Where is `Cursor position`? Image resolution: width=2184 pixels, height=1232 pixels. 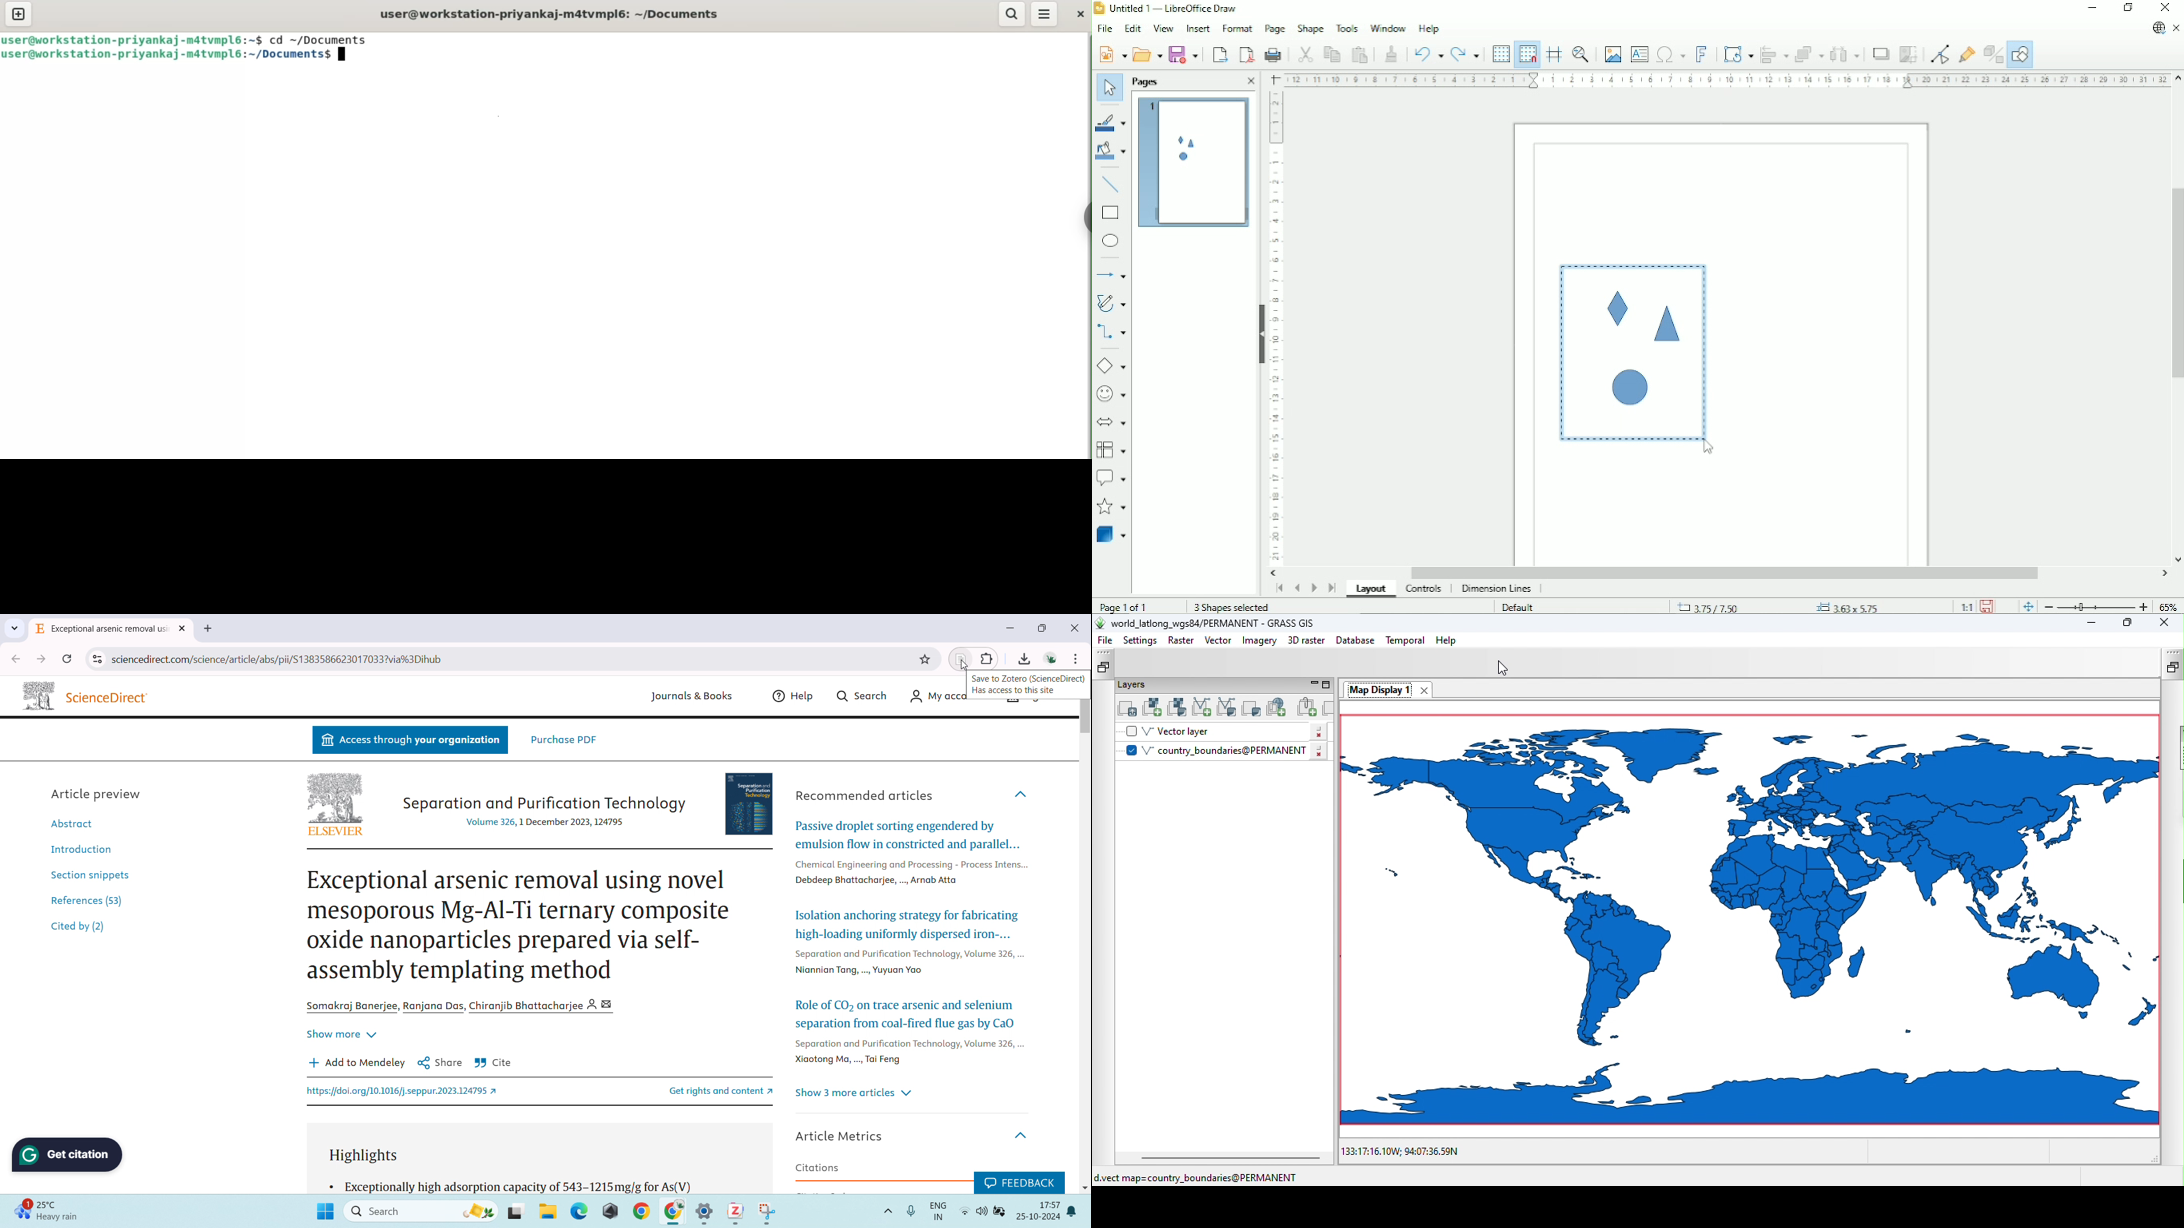 Cursor position is located at coordinates (1781, 606).